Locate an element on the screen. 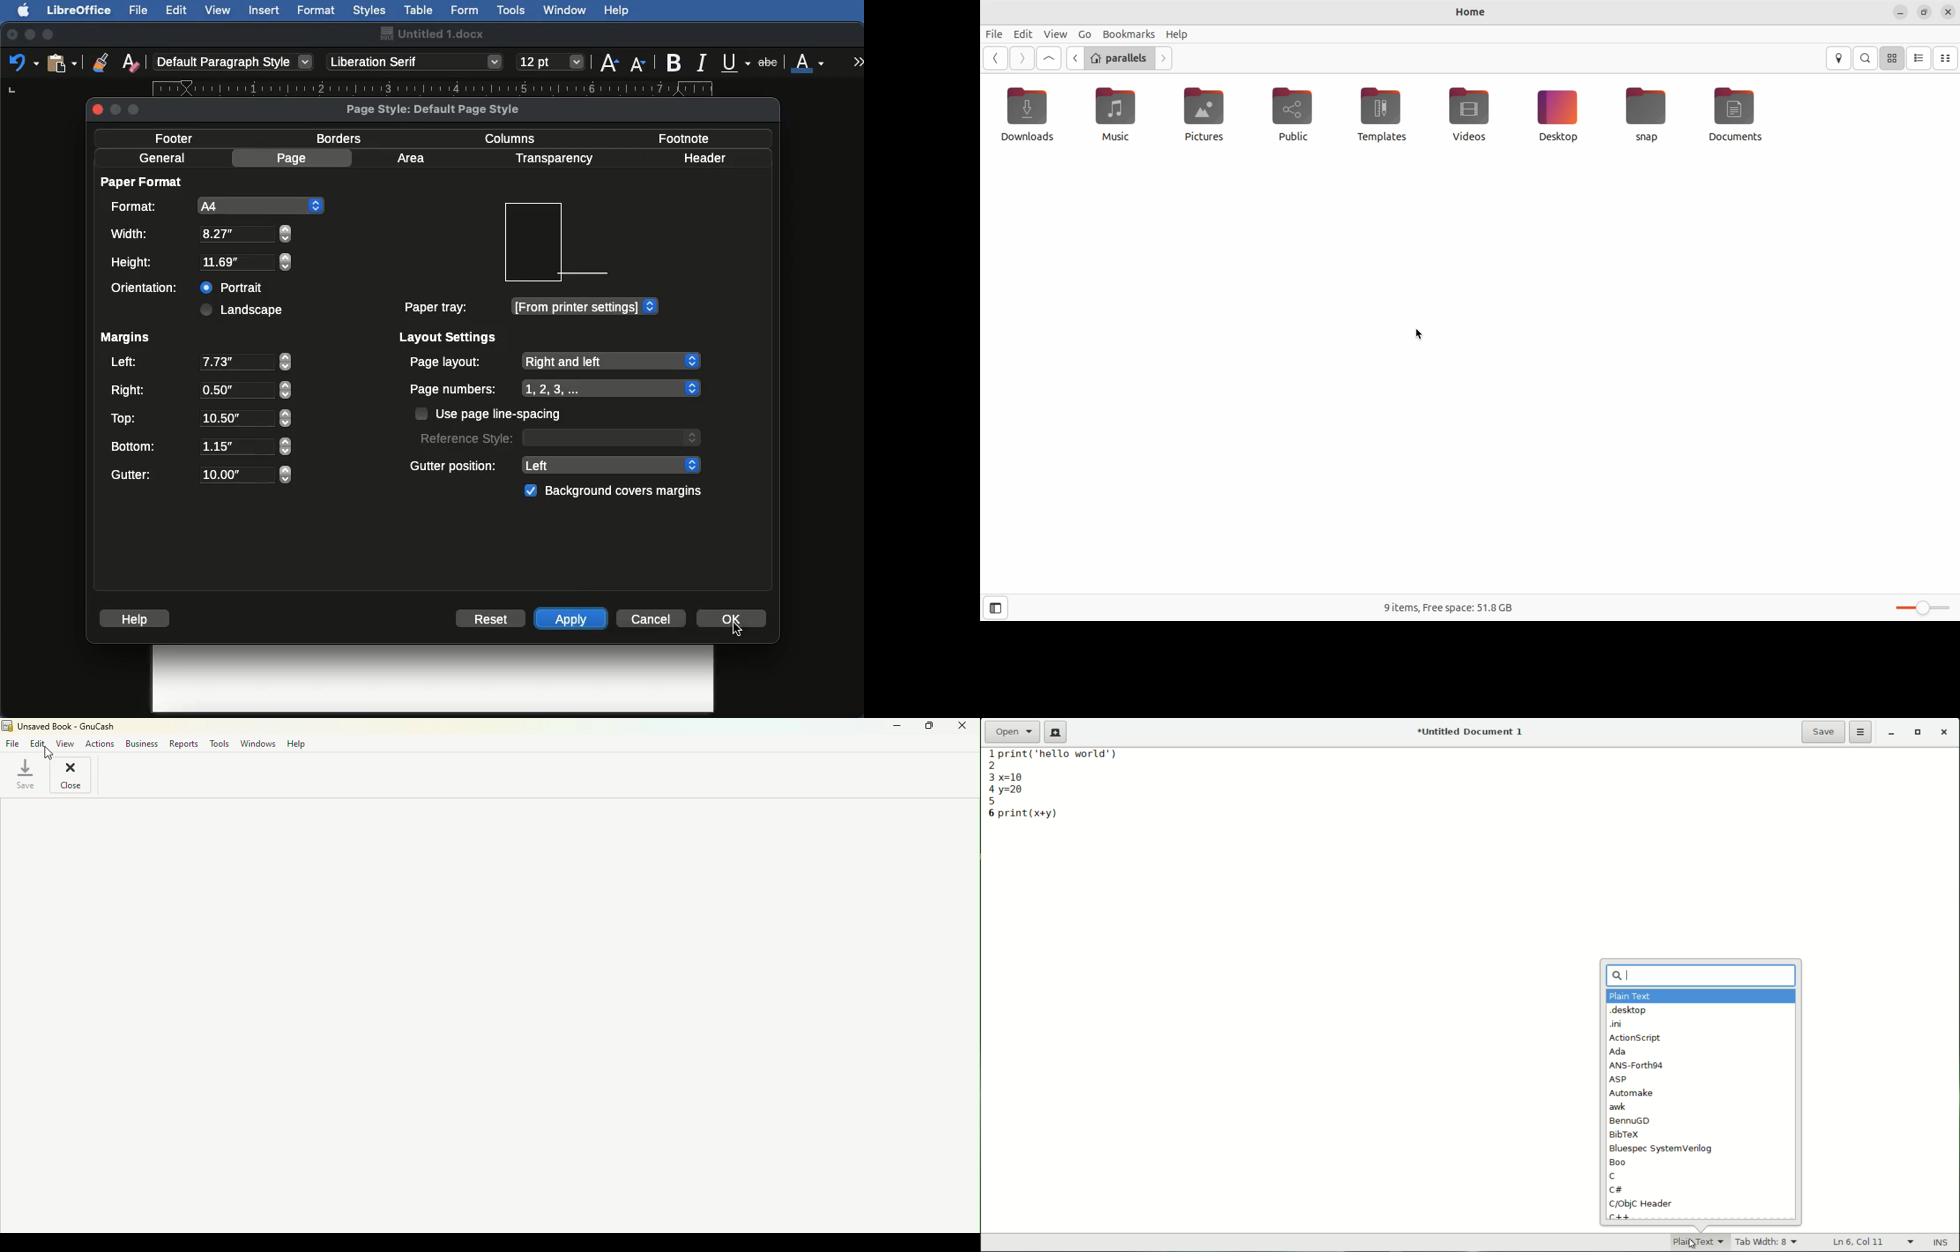 The image size is (1960, 1260). Go next is located at coordinates (1166, 58).